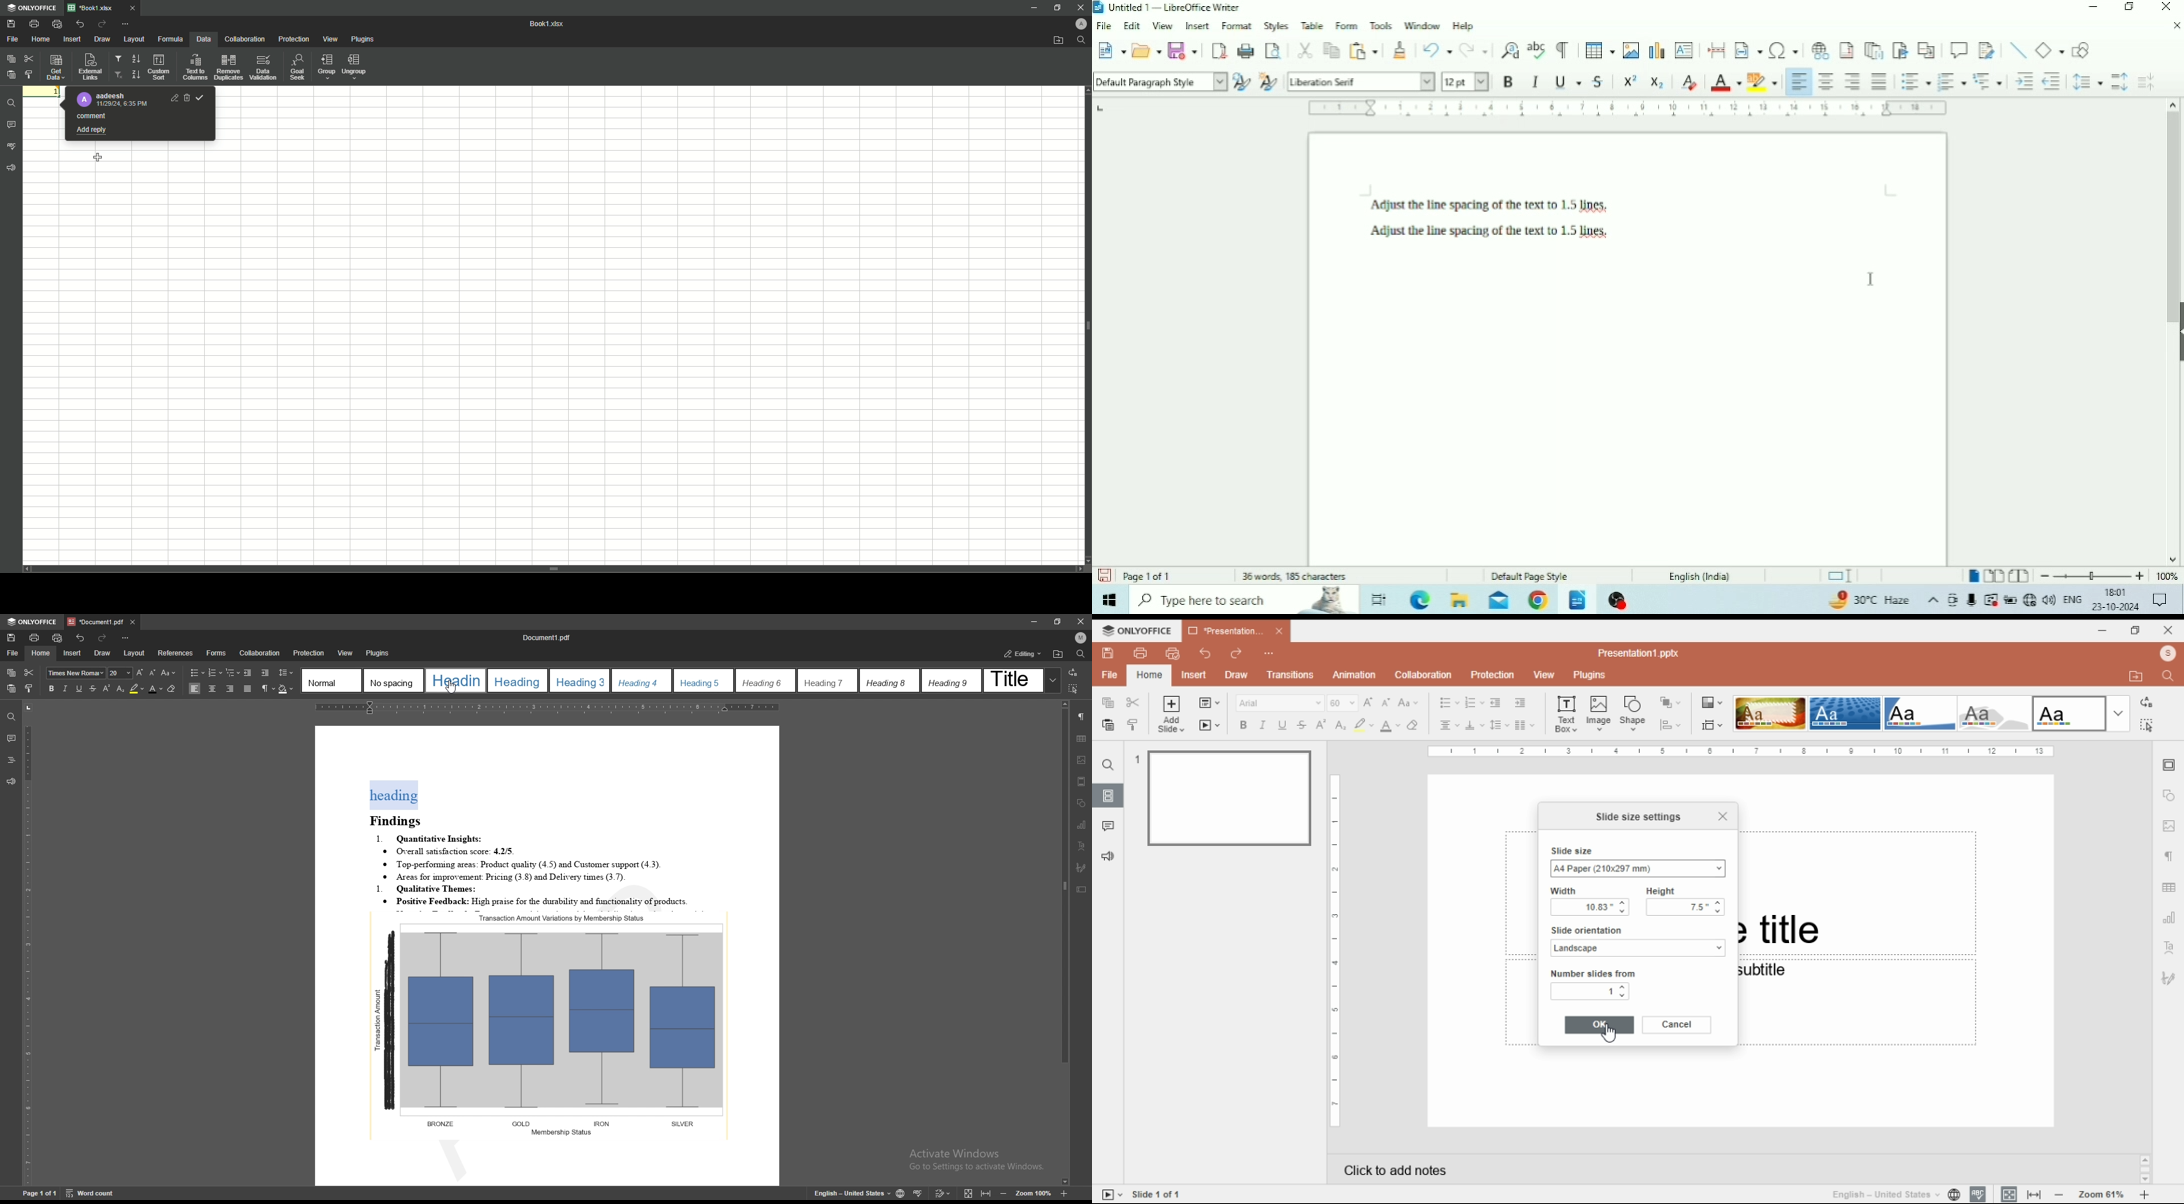  Describe the element at coordinates (2129, 7) in the screenshot. I see `Restore Down` at that location.